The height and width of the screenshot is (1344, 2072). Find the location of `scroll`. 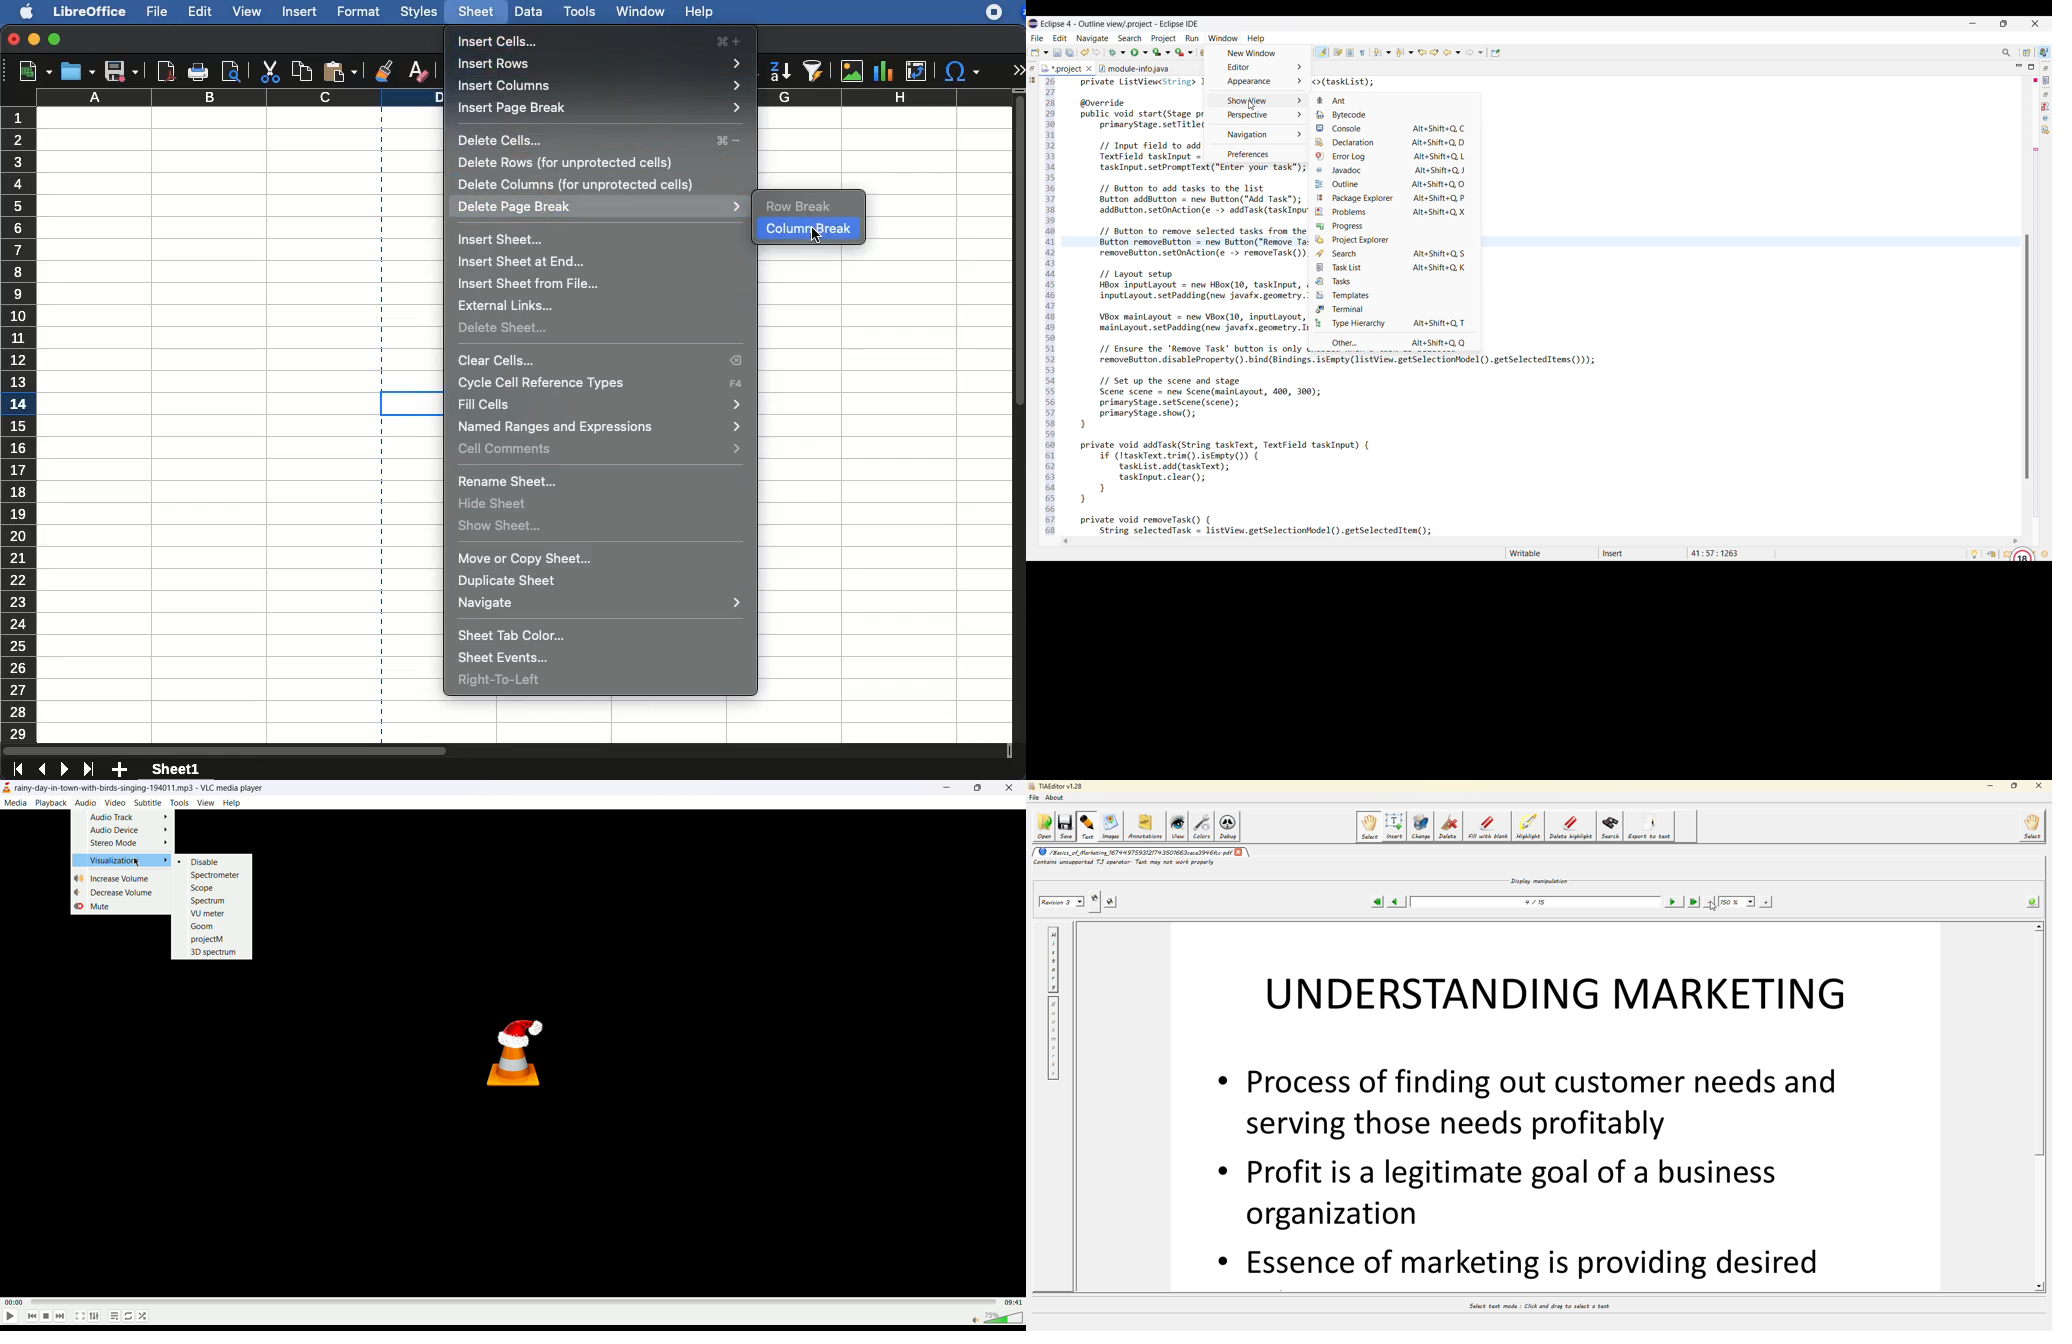

scroll is located at coordinates (507, 750).